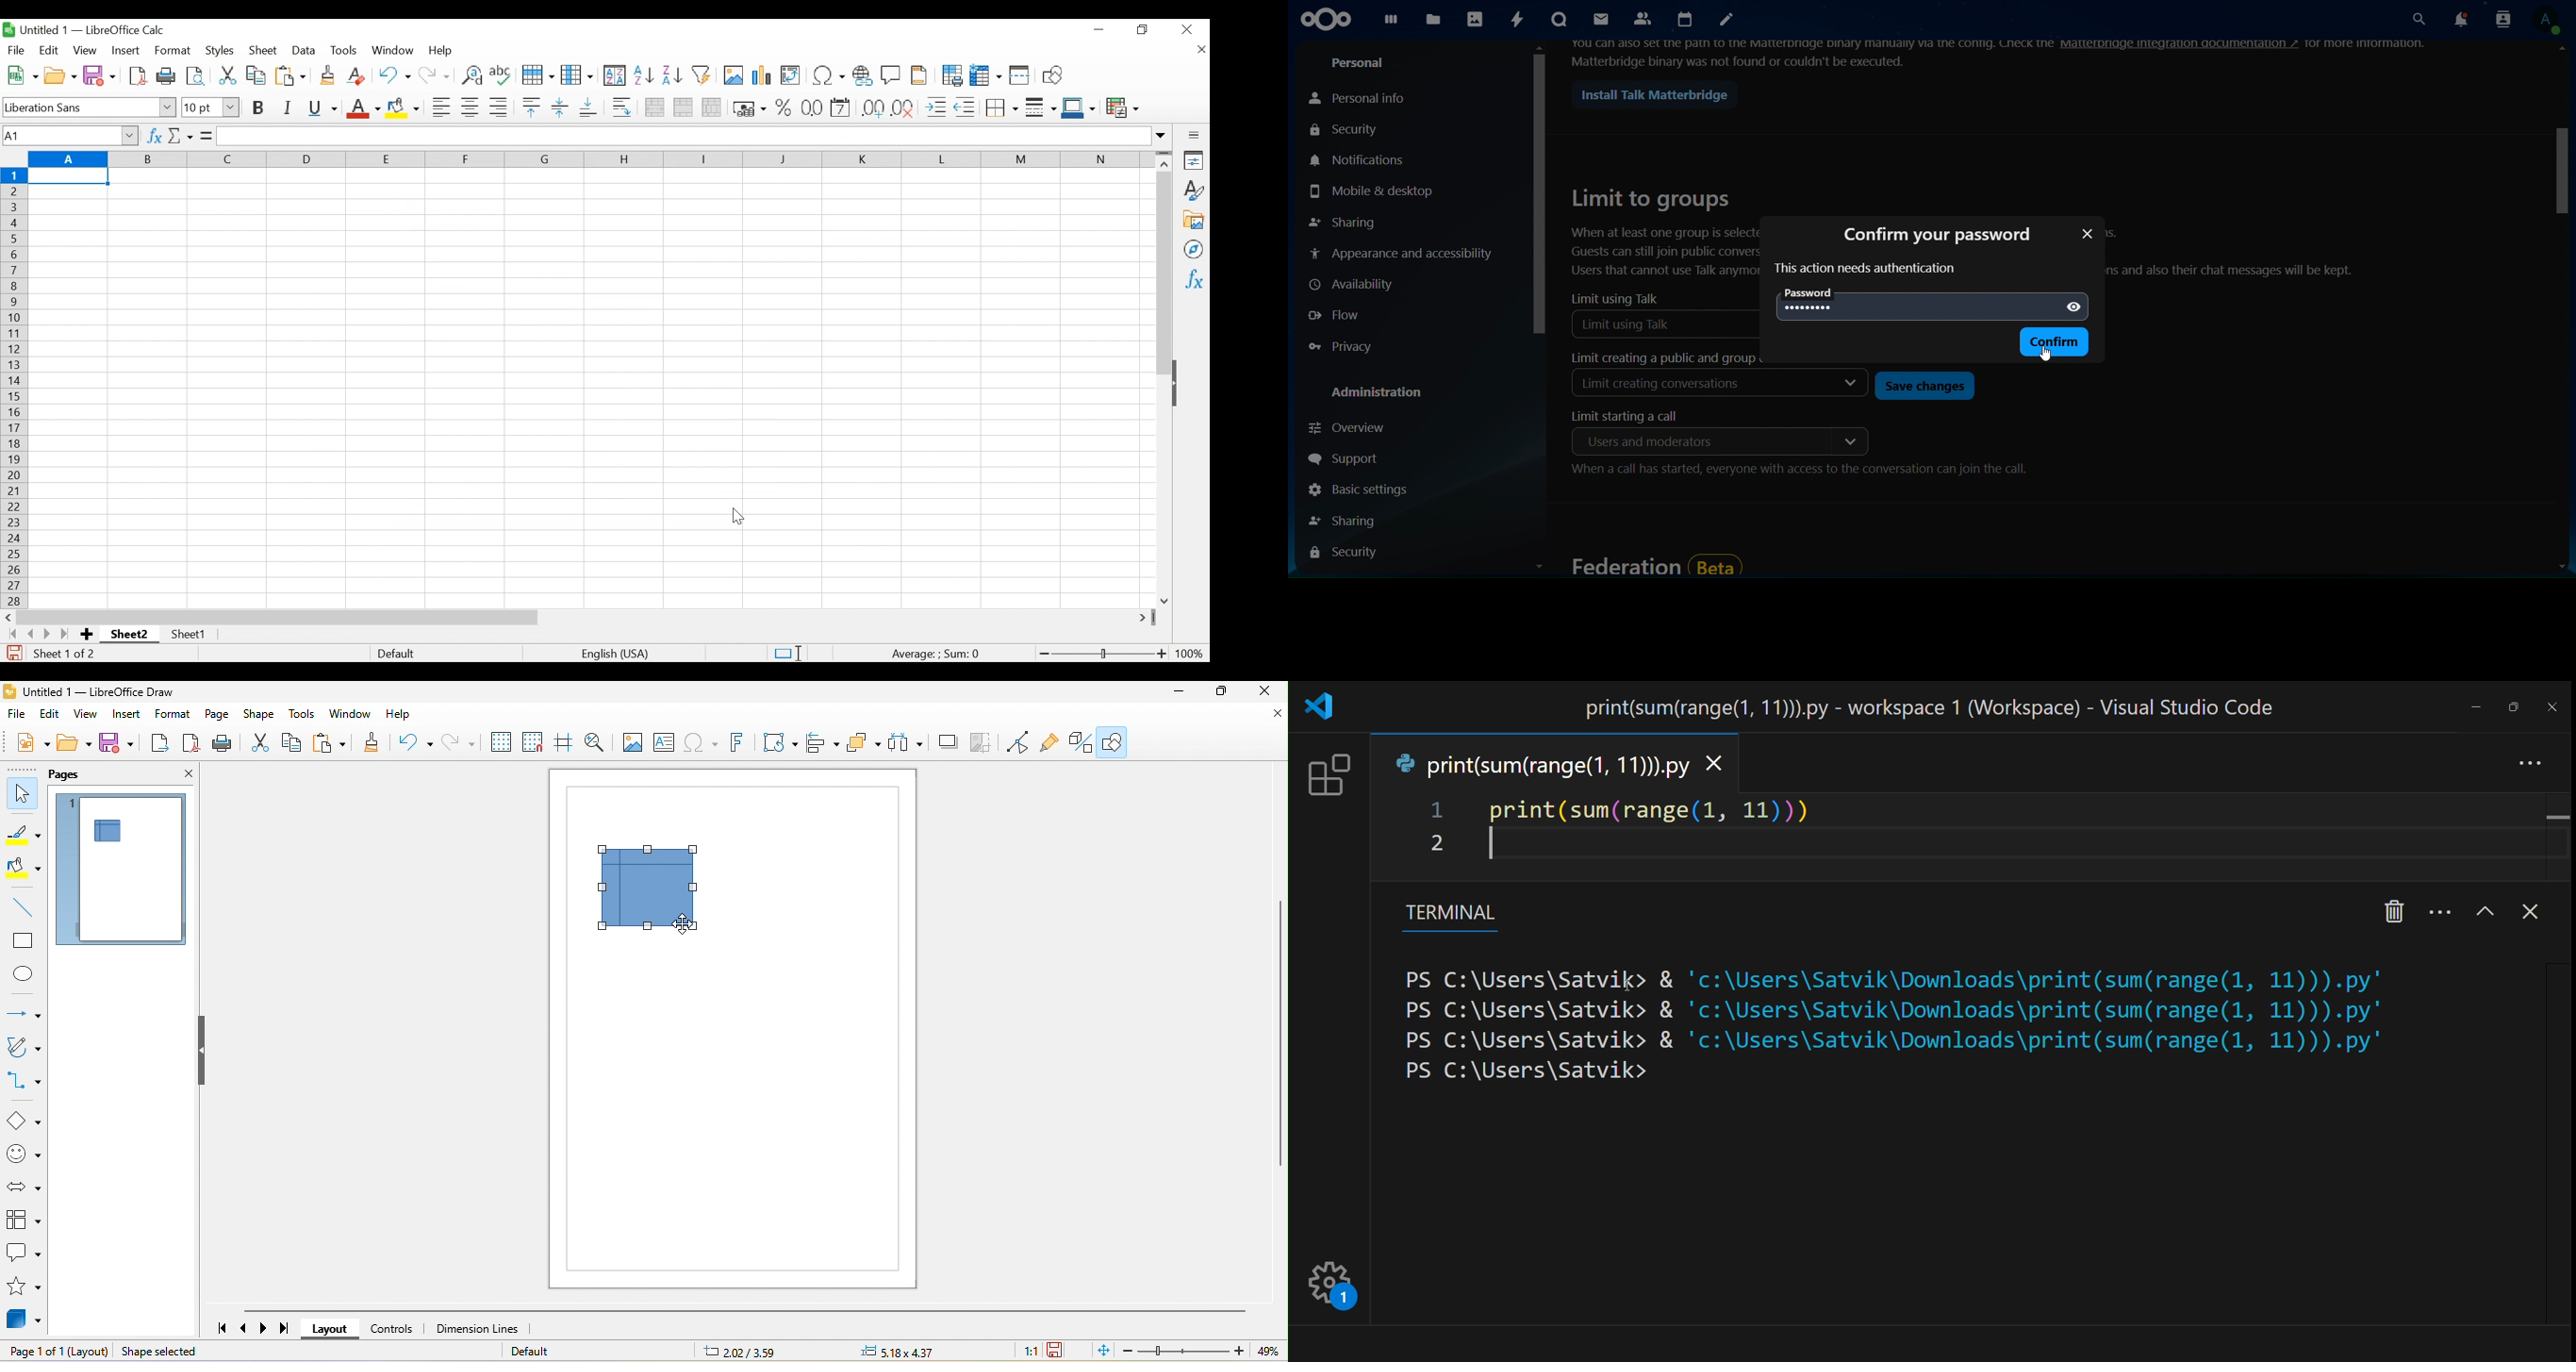  I want to click on scroll to next page, so click(268, 1327).